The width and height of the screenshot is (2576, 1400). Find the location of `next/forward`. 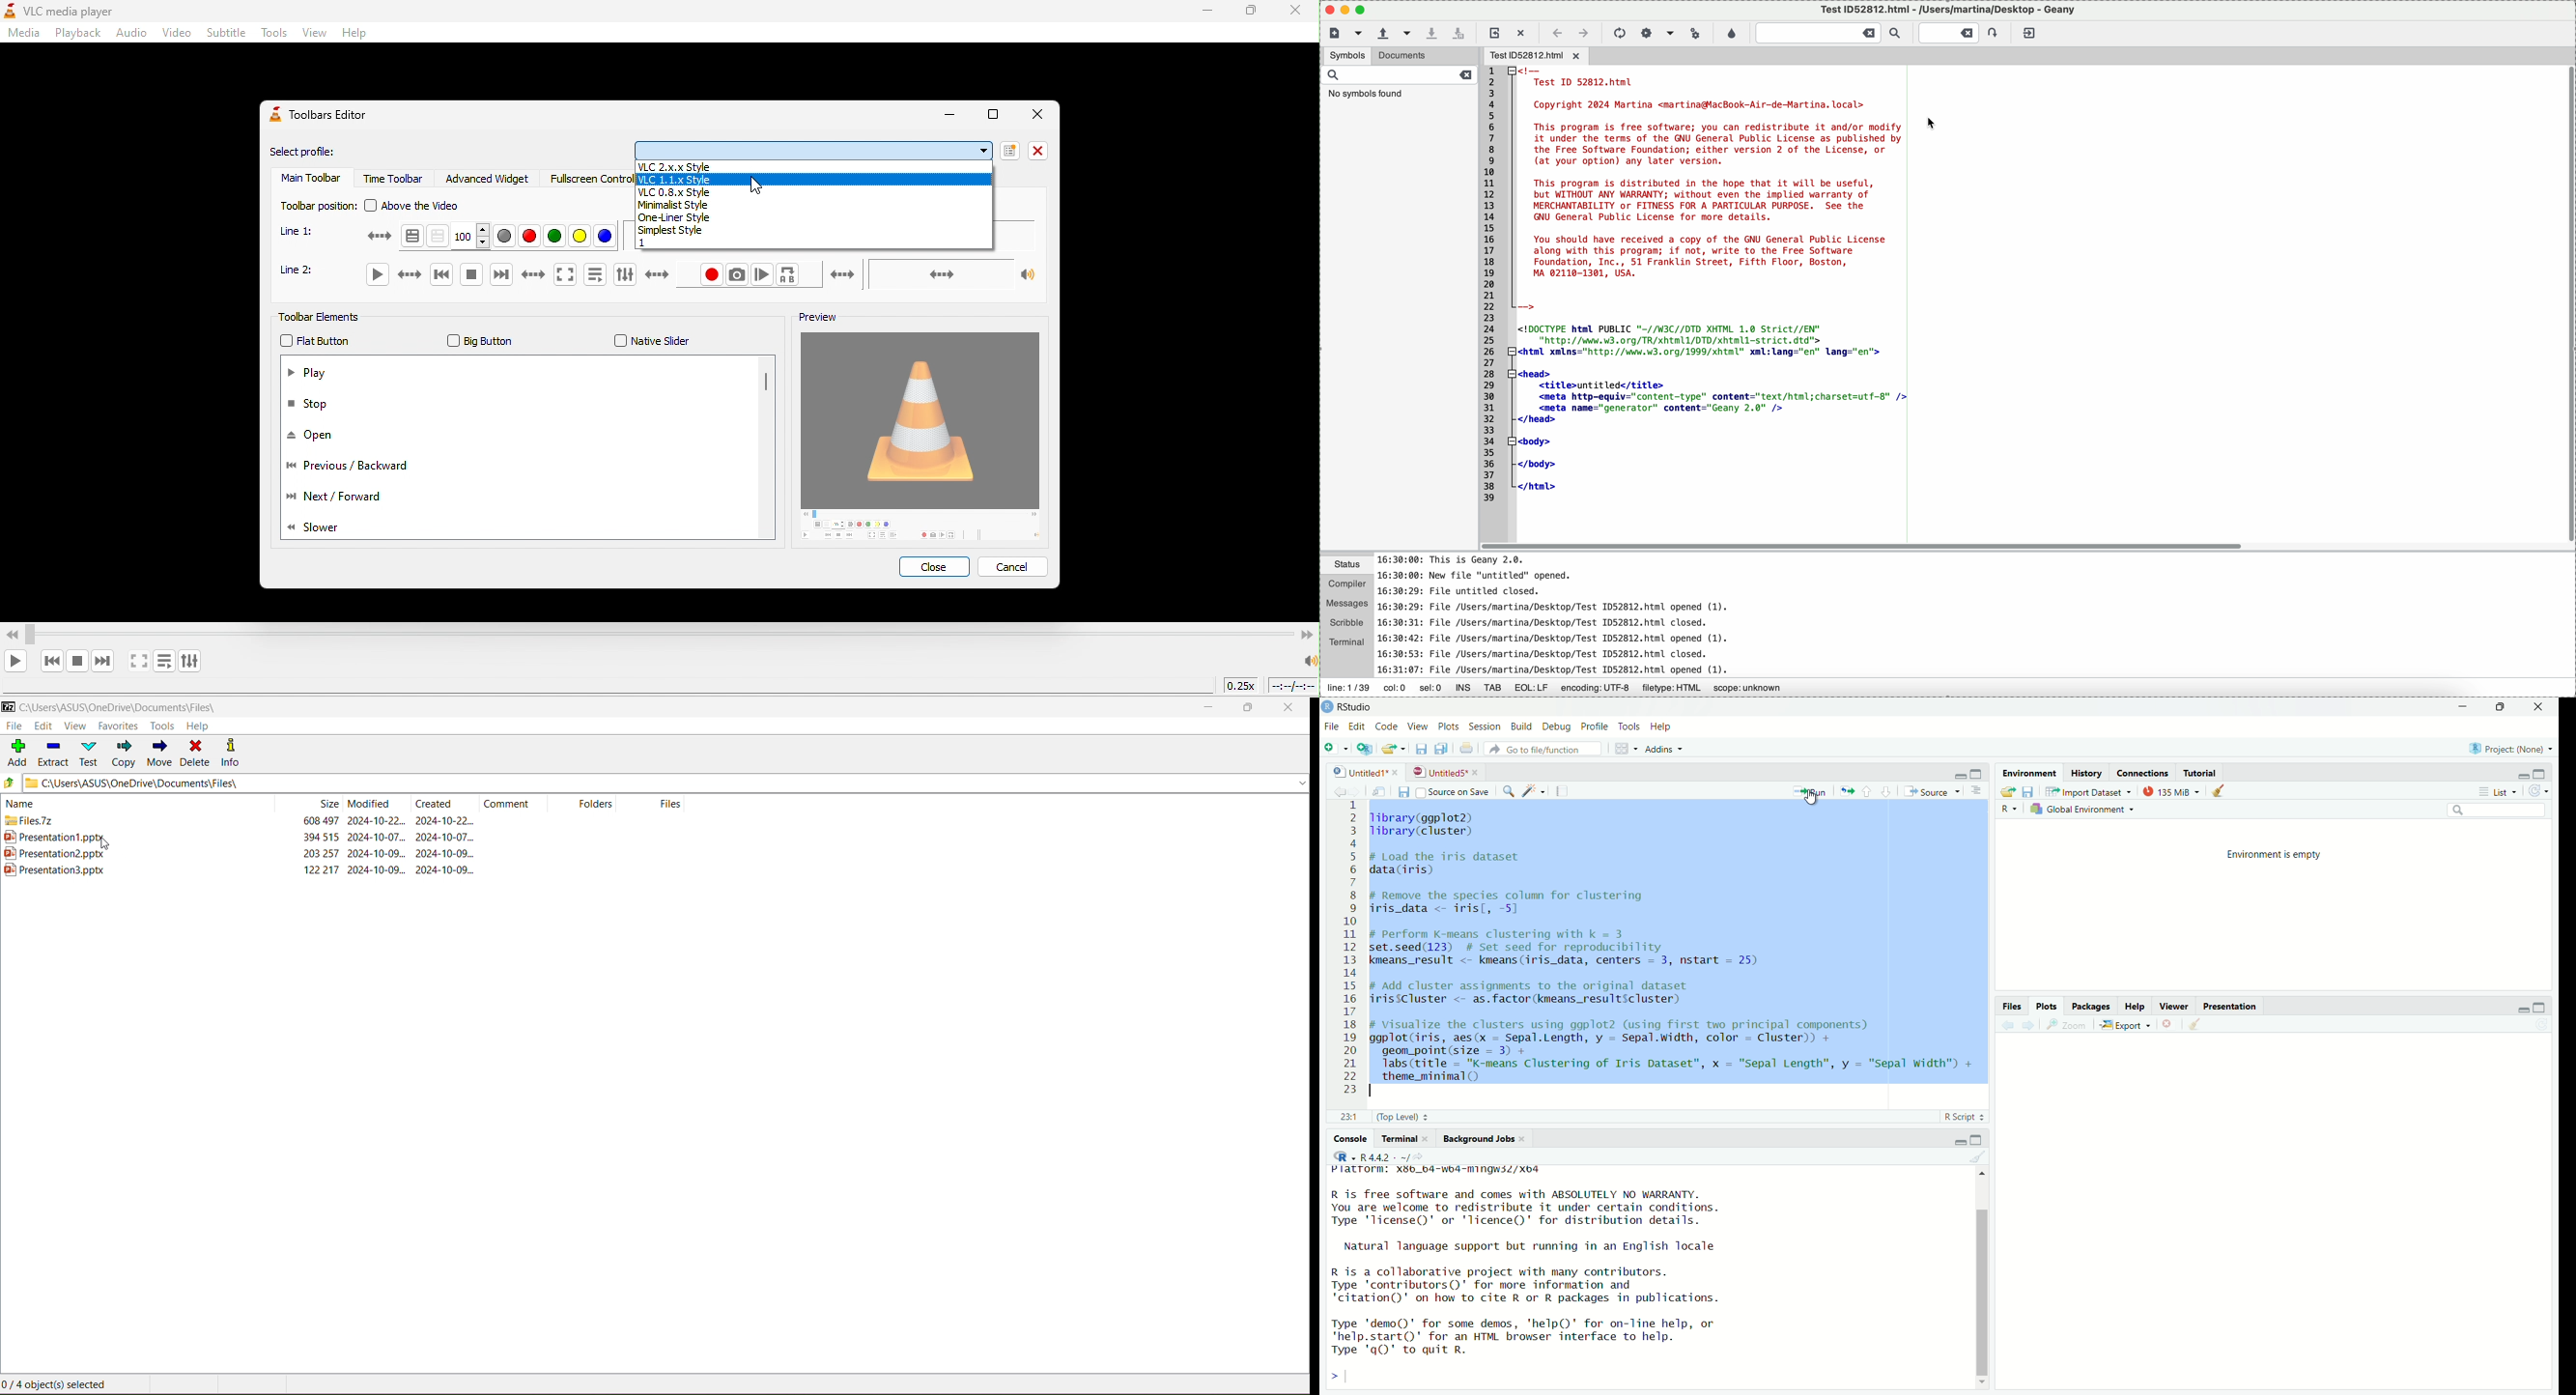

next/forward is located at coordinates (333, 497).